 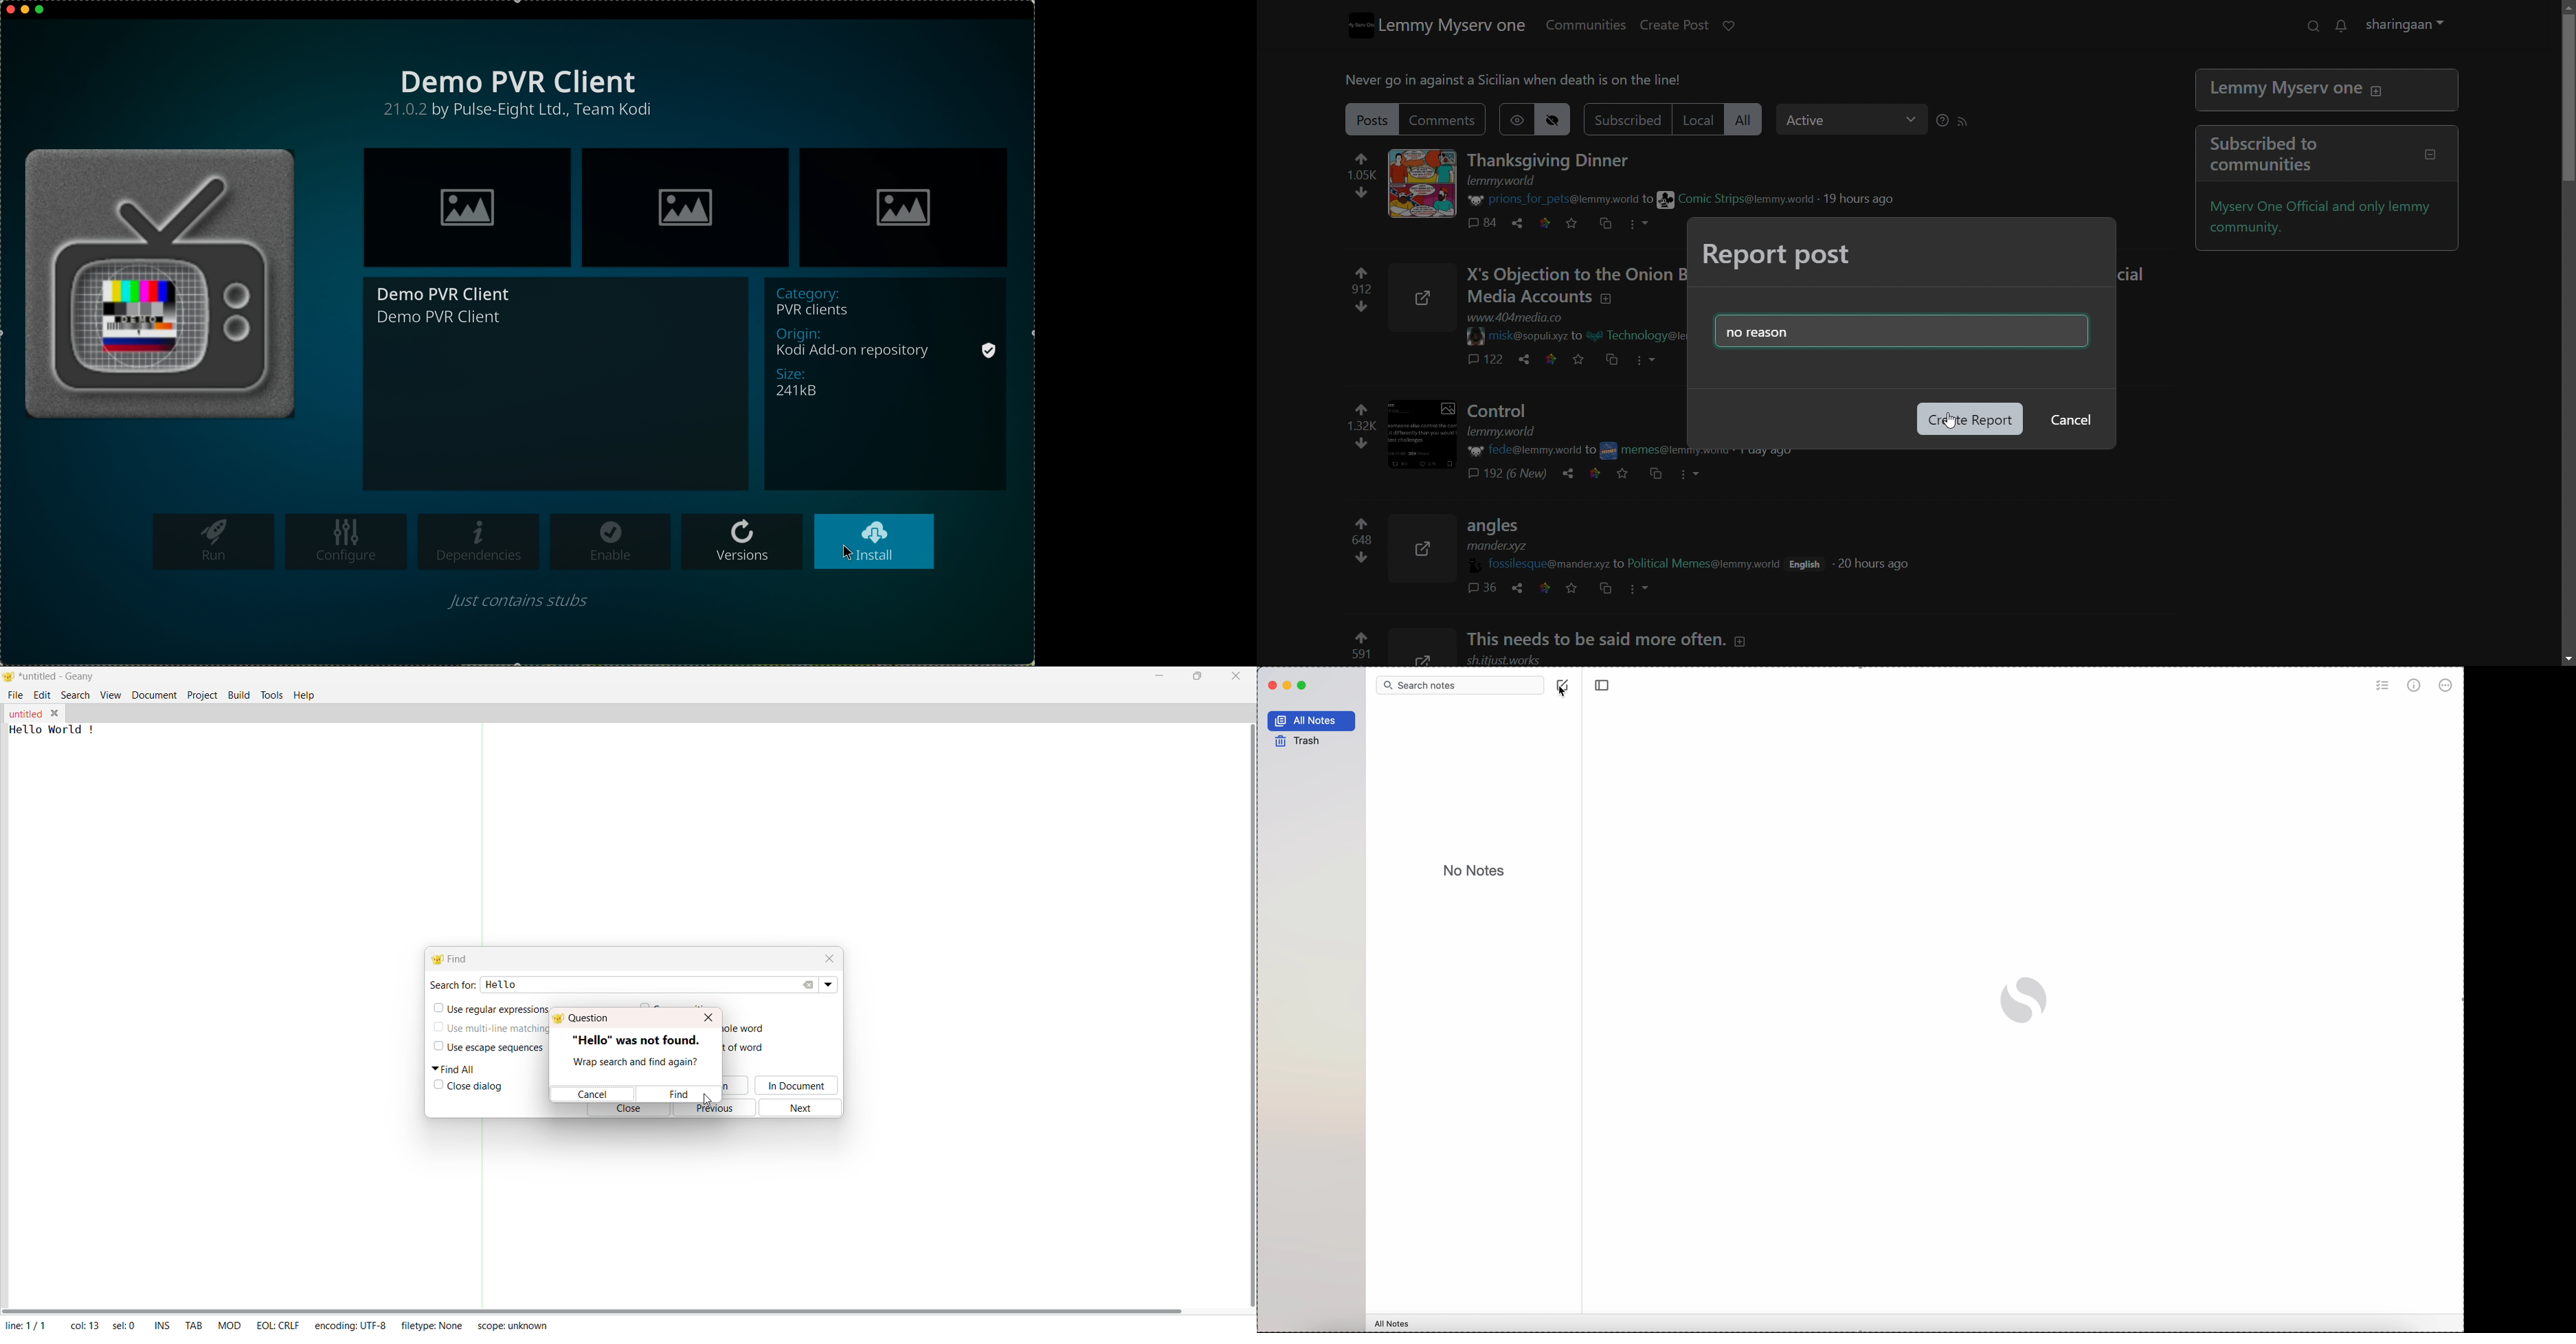 What do you see at coordinates (1557, 161) in the screenshot?
I see `post on "Thanksgiving Dinner"` at bounding box center [1557, 161].